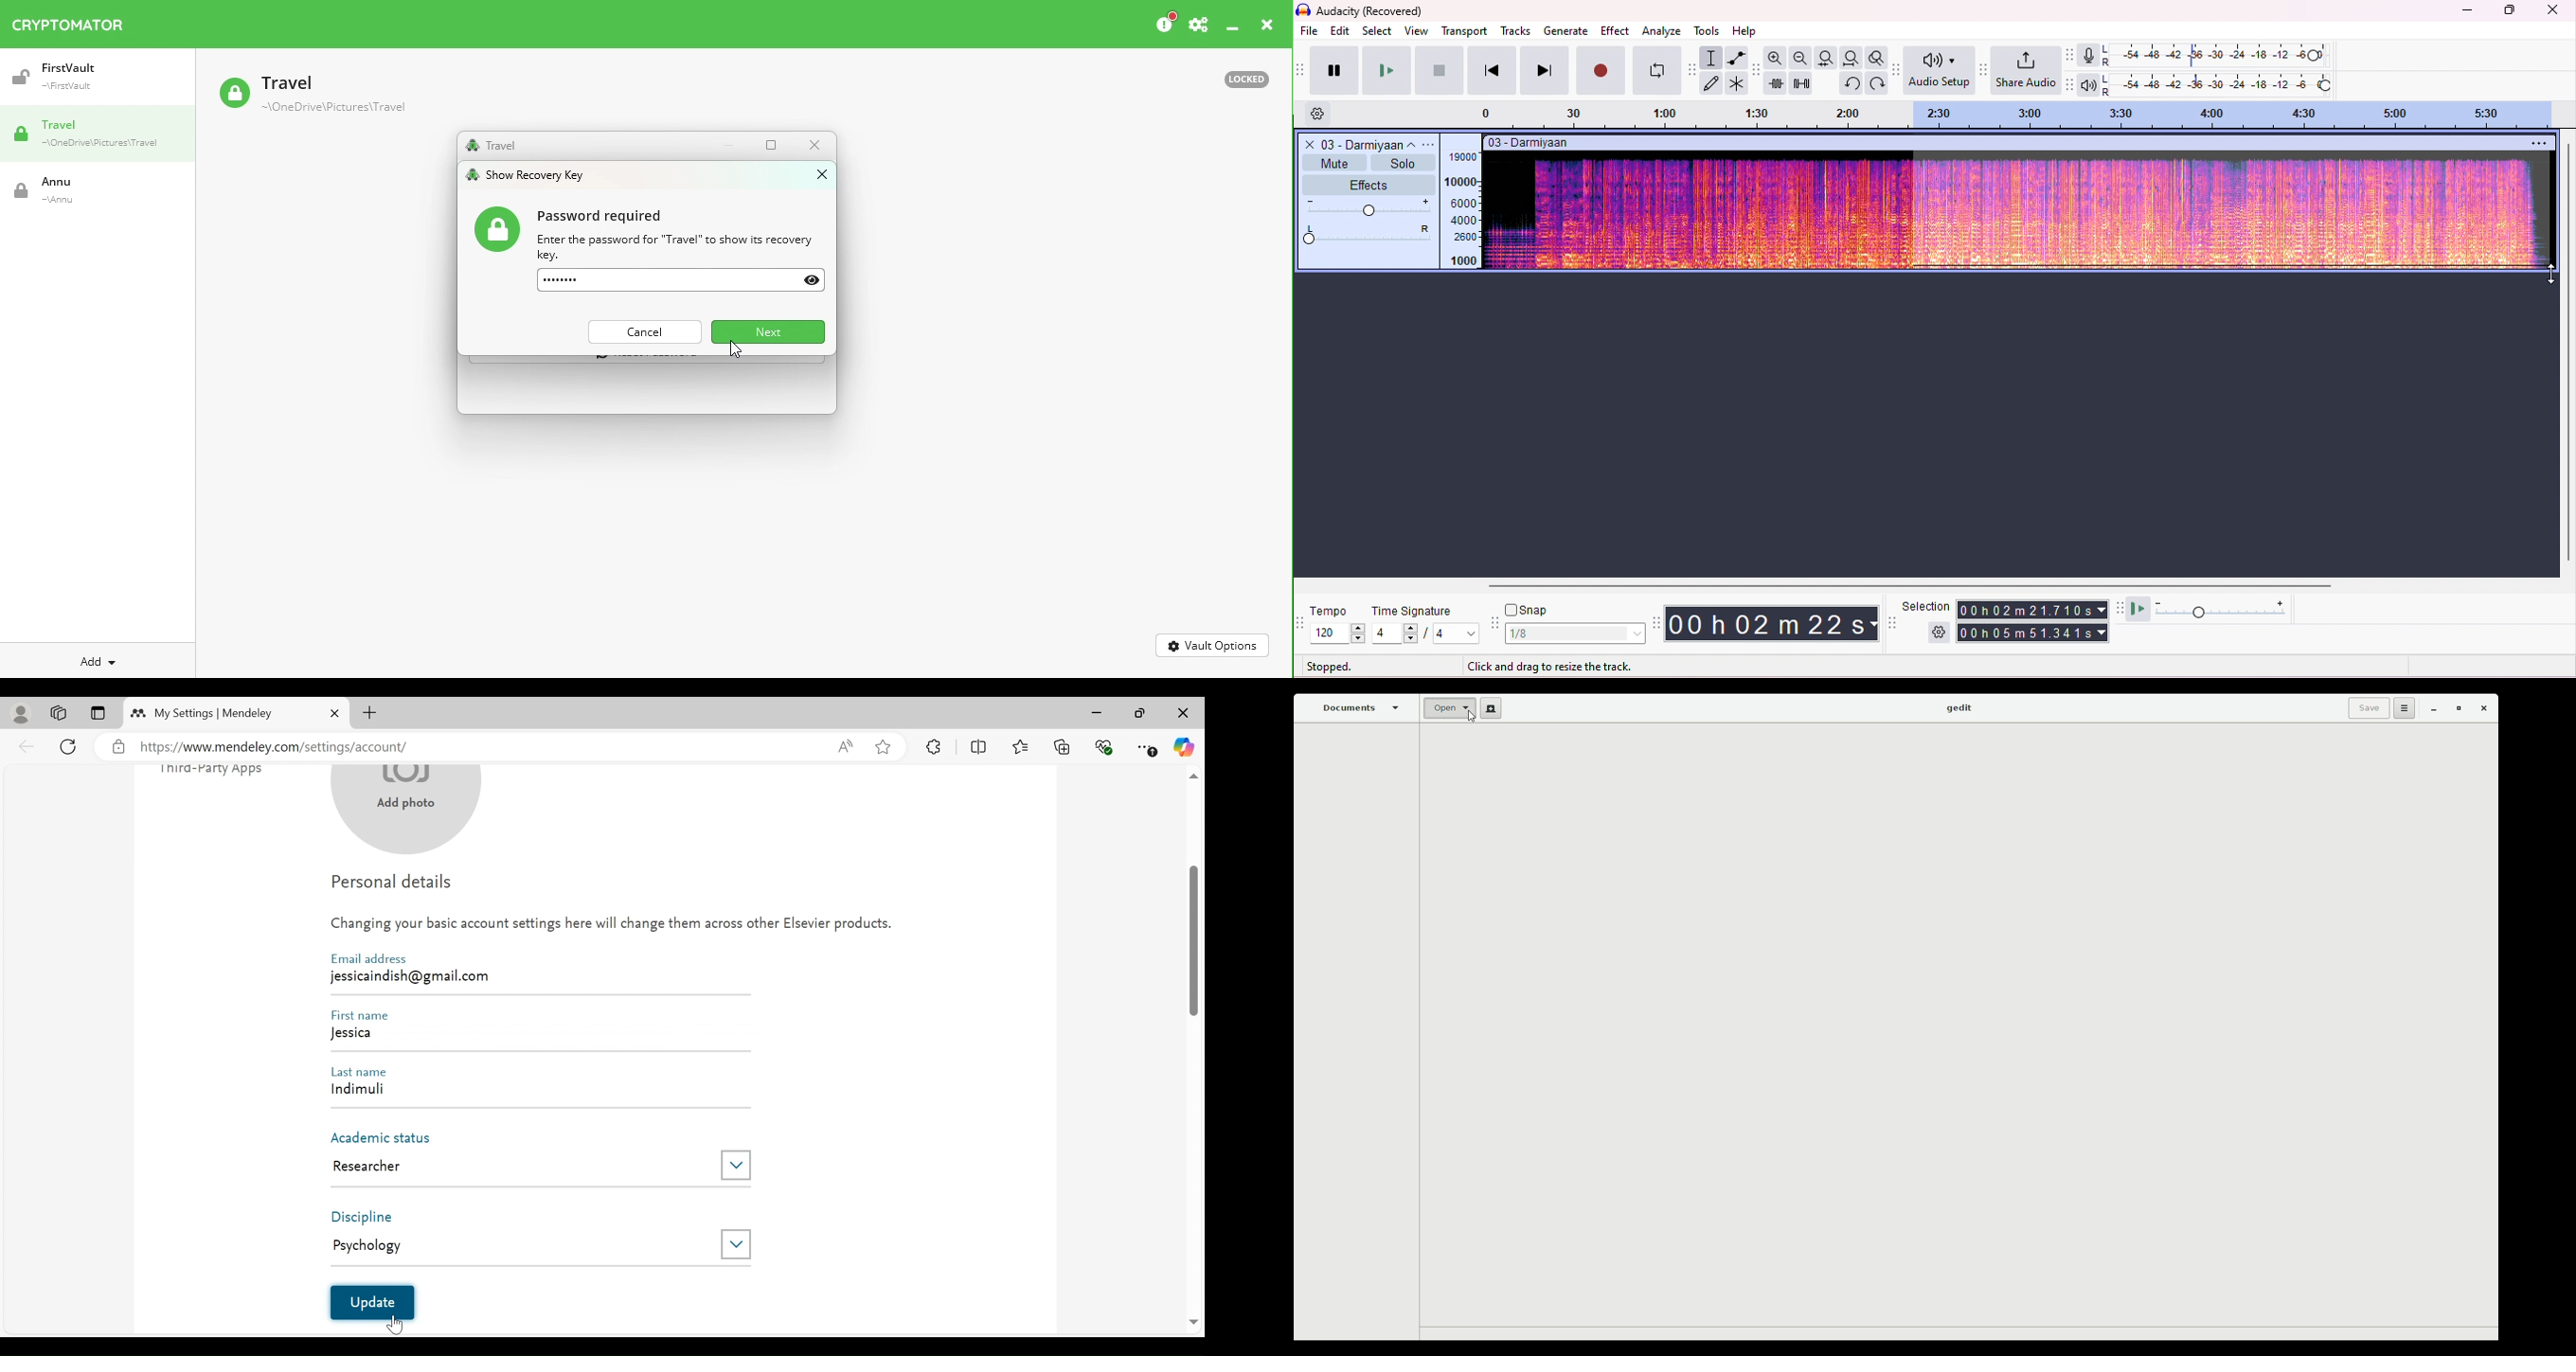 The height and width of the screenshot is (1372, 2576). What do you see at coordinates (2550, 270) in the screenshot?
I see `cursor structure changed` at bounding box center [2550, 270].